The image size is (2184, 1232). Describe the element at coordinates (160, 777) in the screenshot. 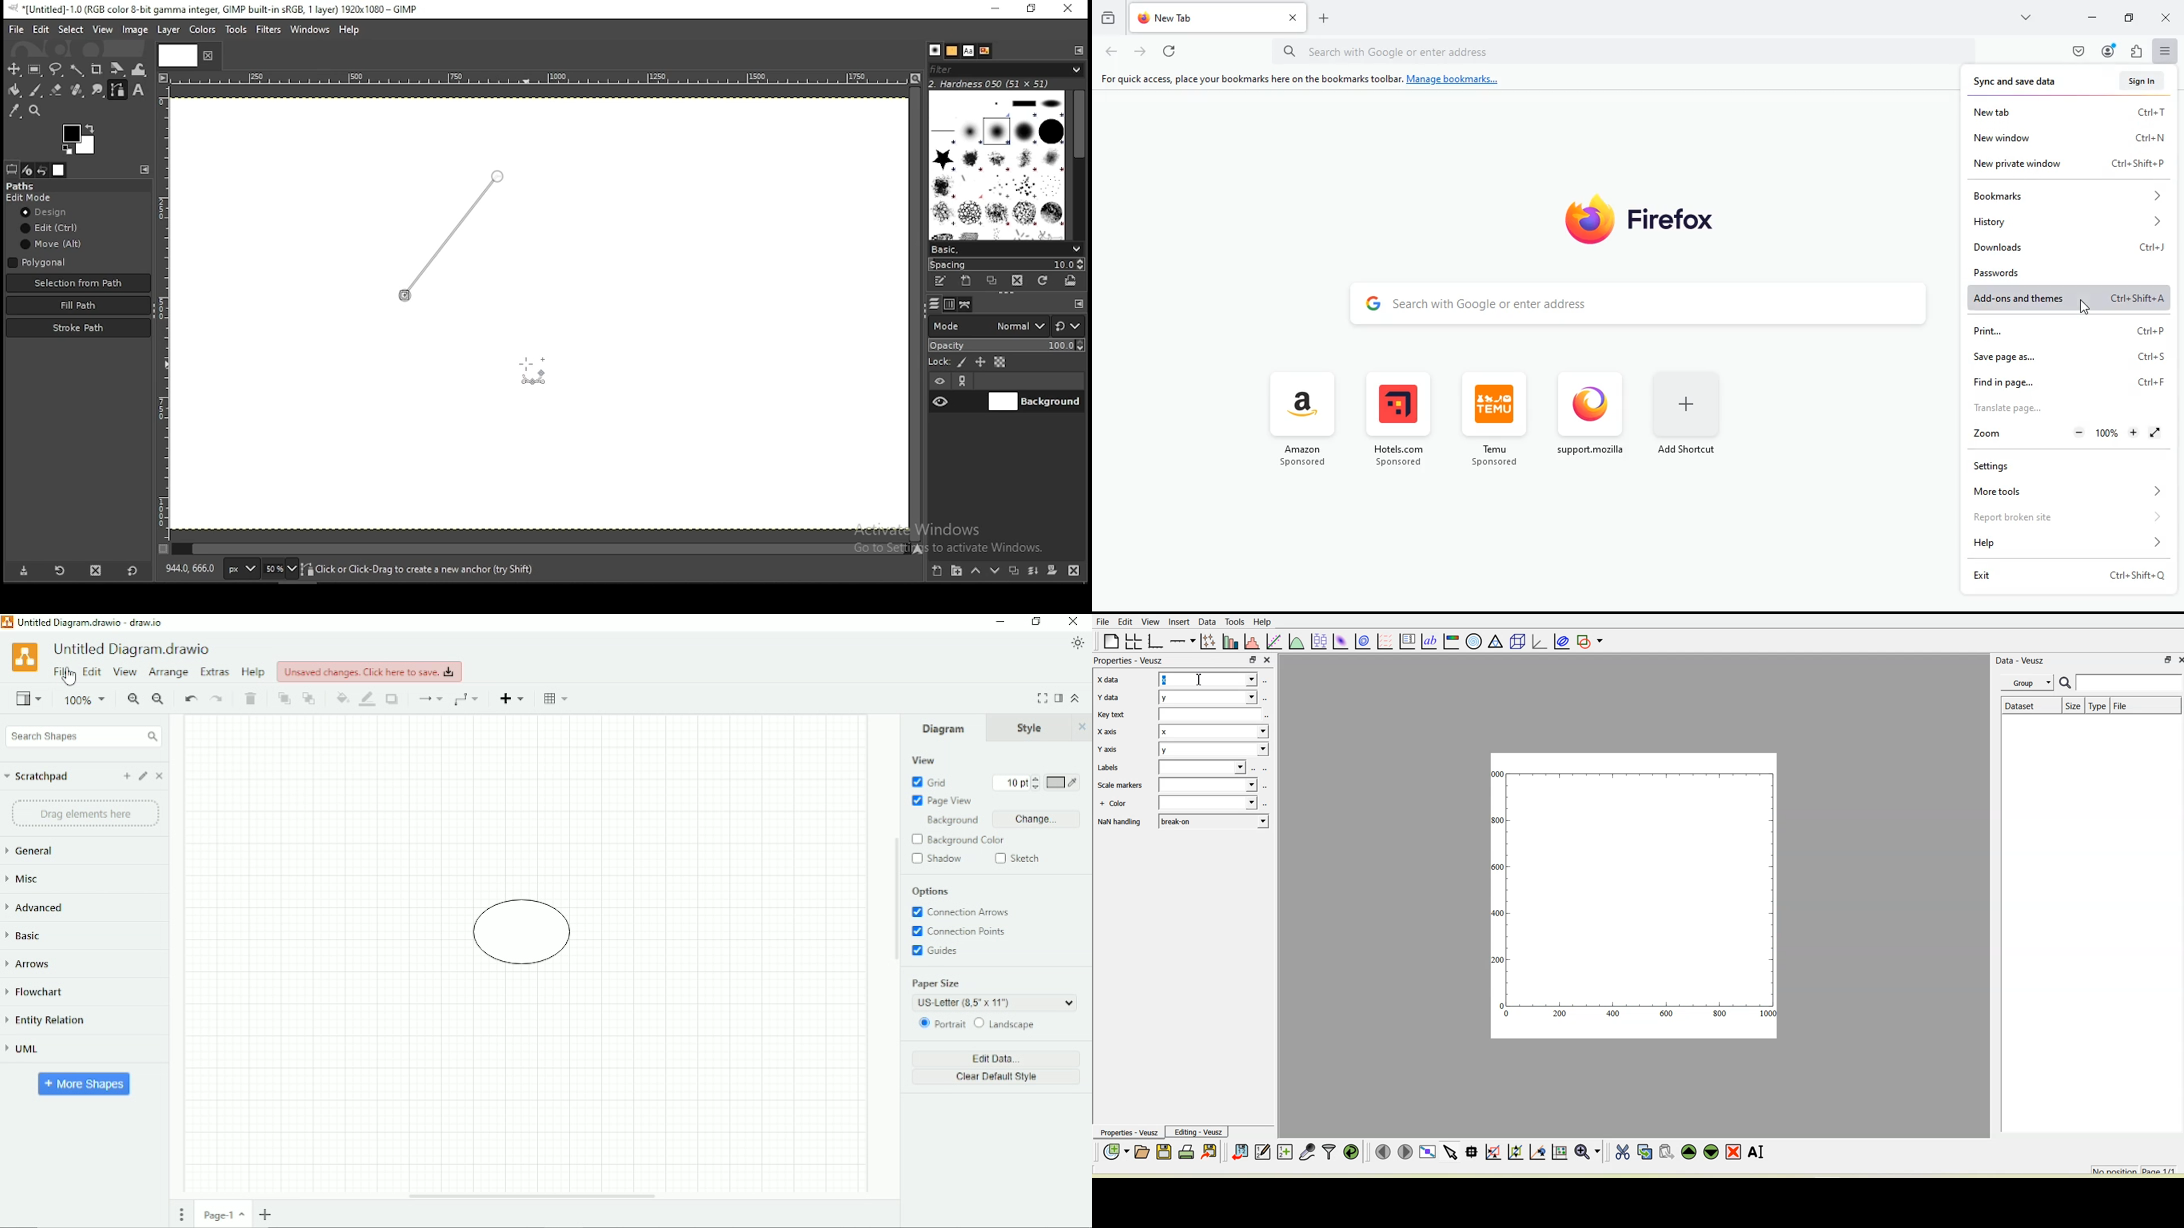

I see `Close` at that location.